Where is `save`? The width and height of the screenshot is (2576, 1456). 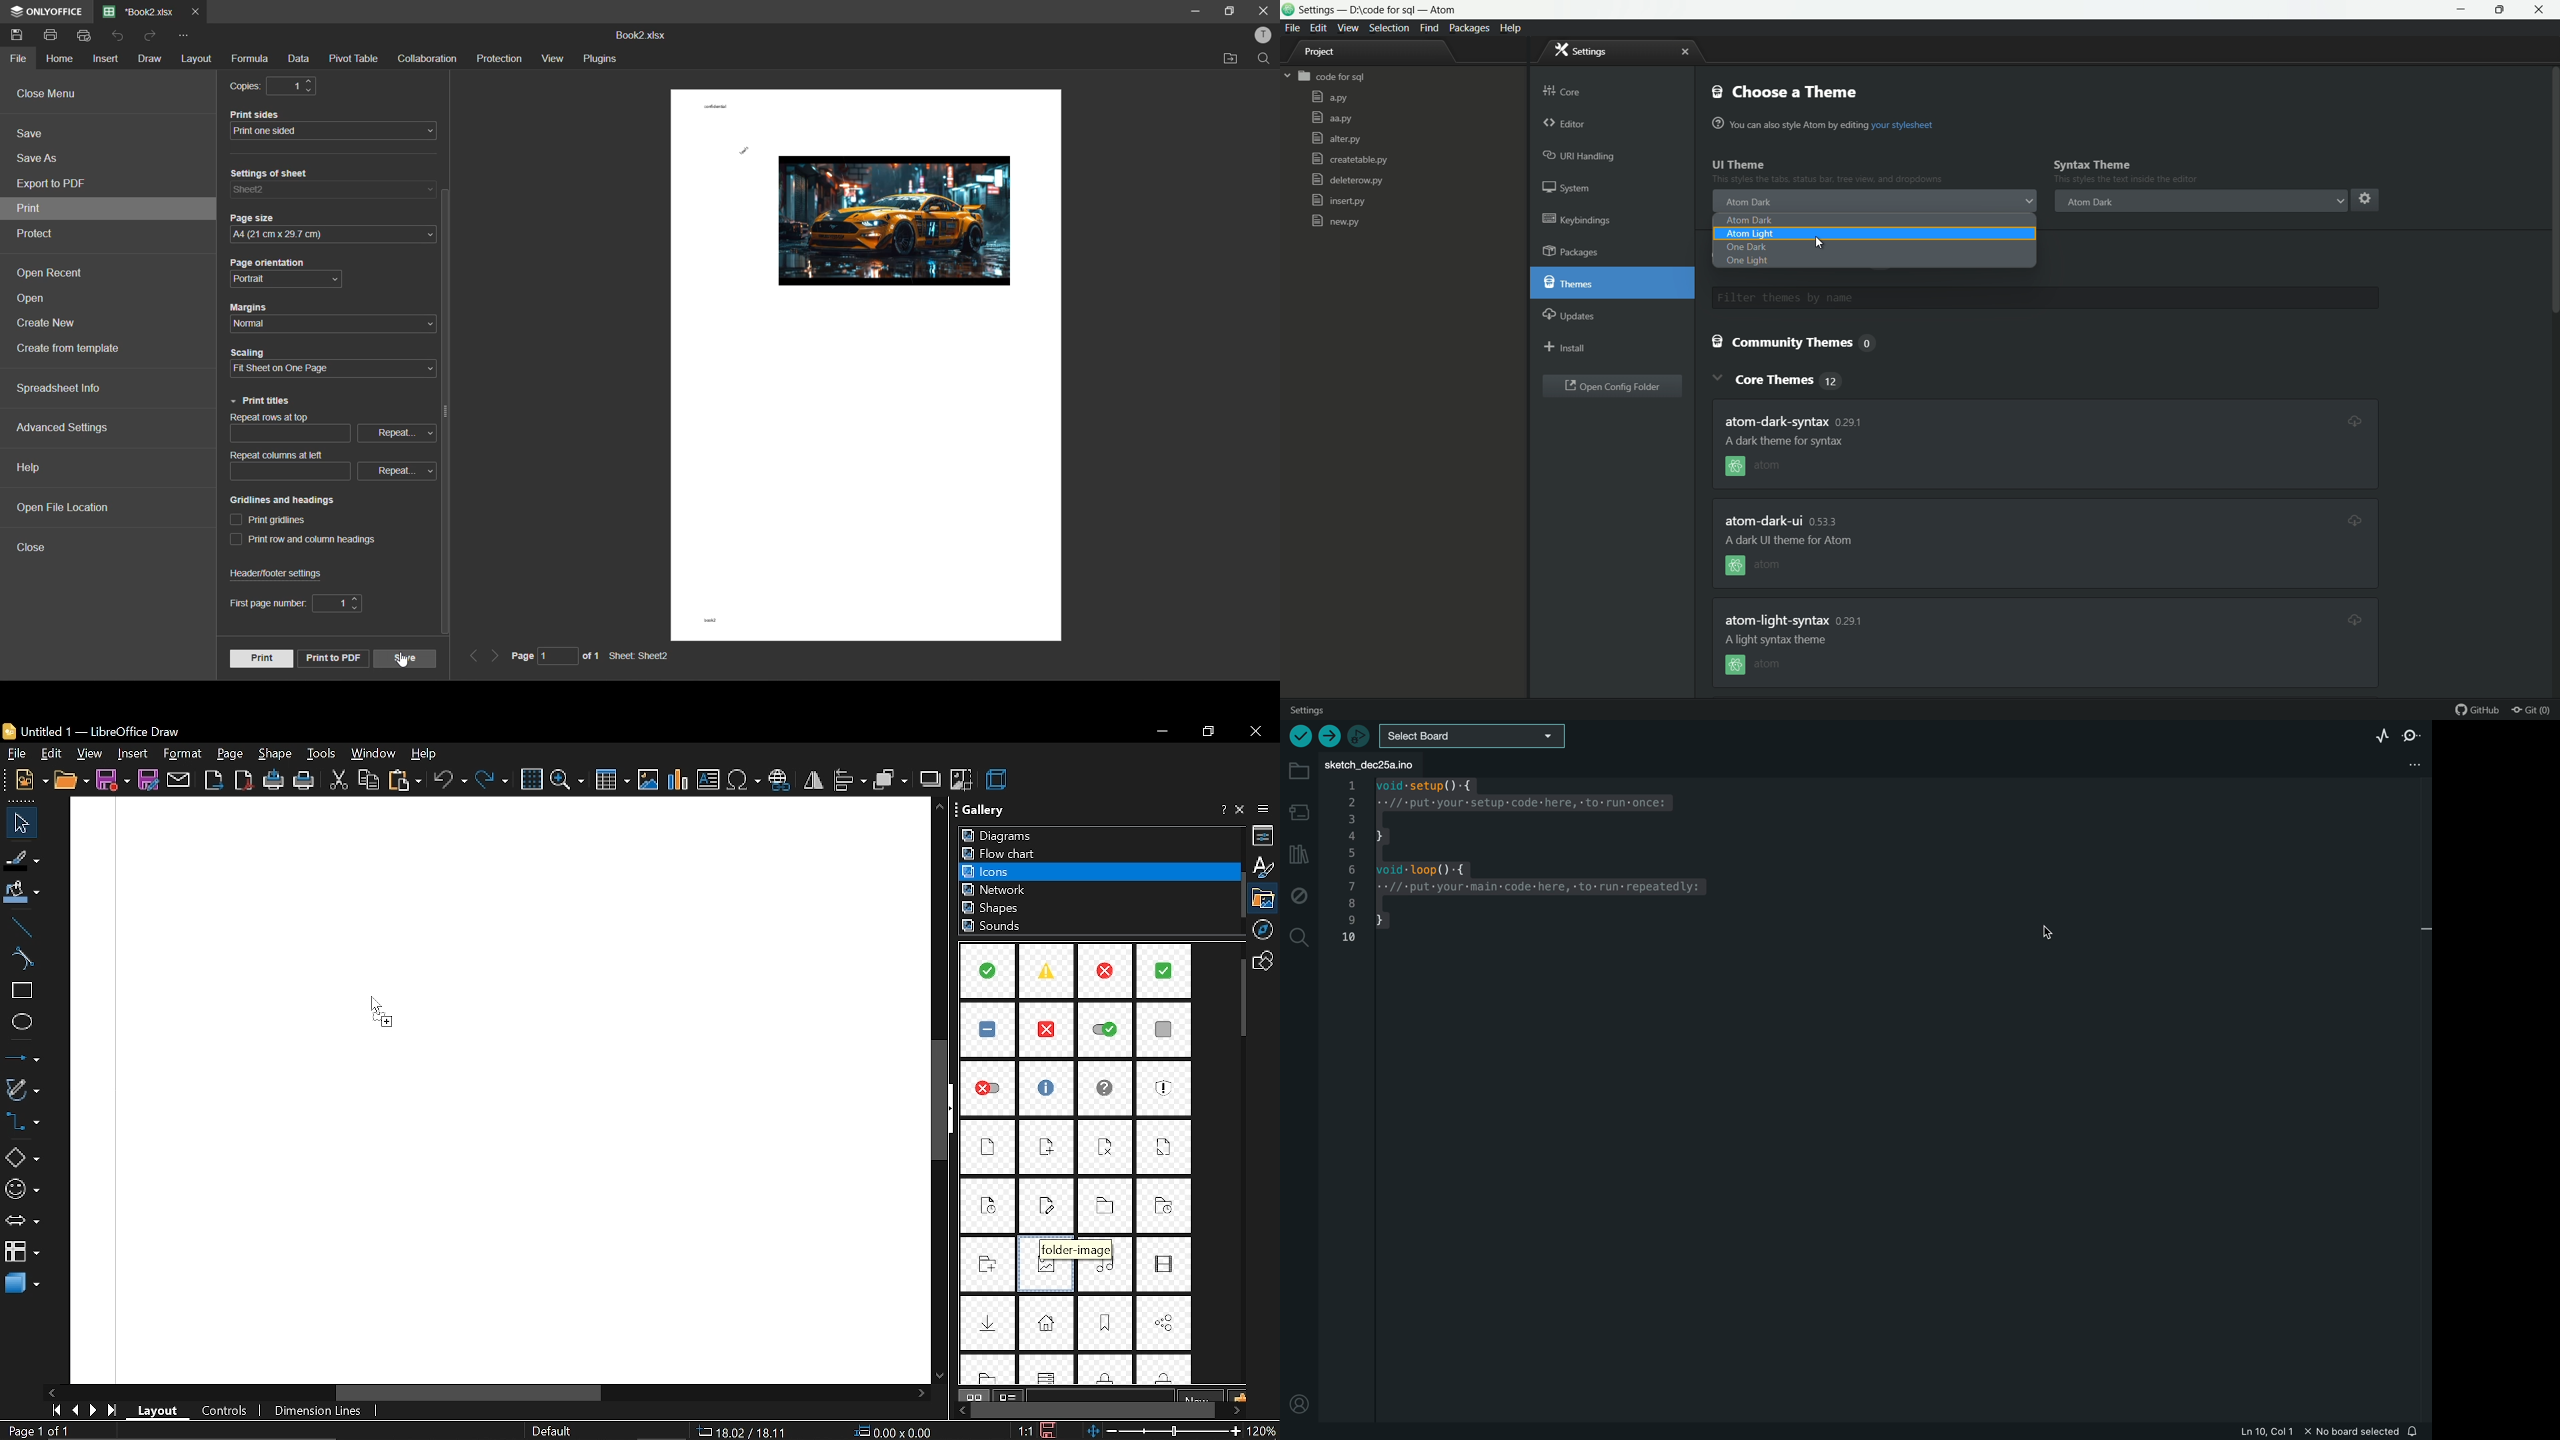 save is located at coordinates (1049, 1430).